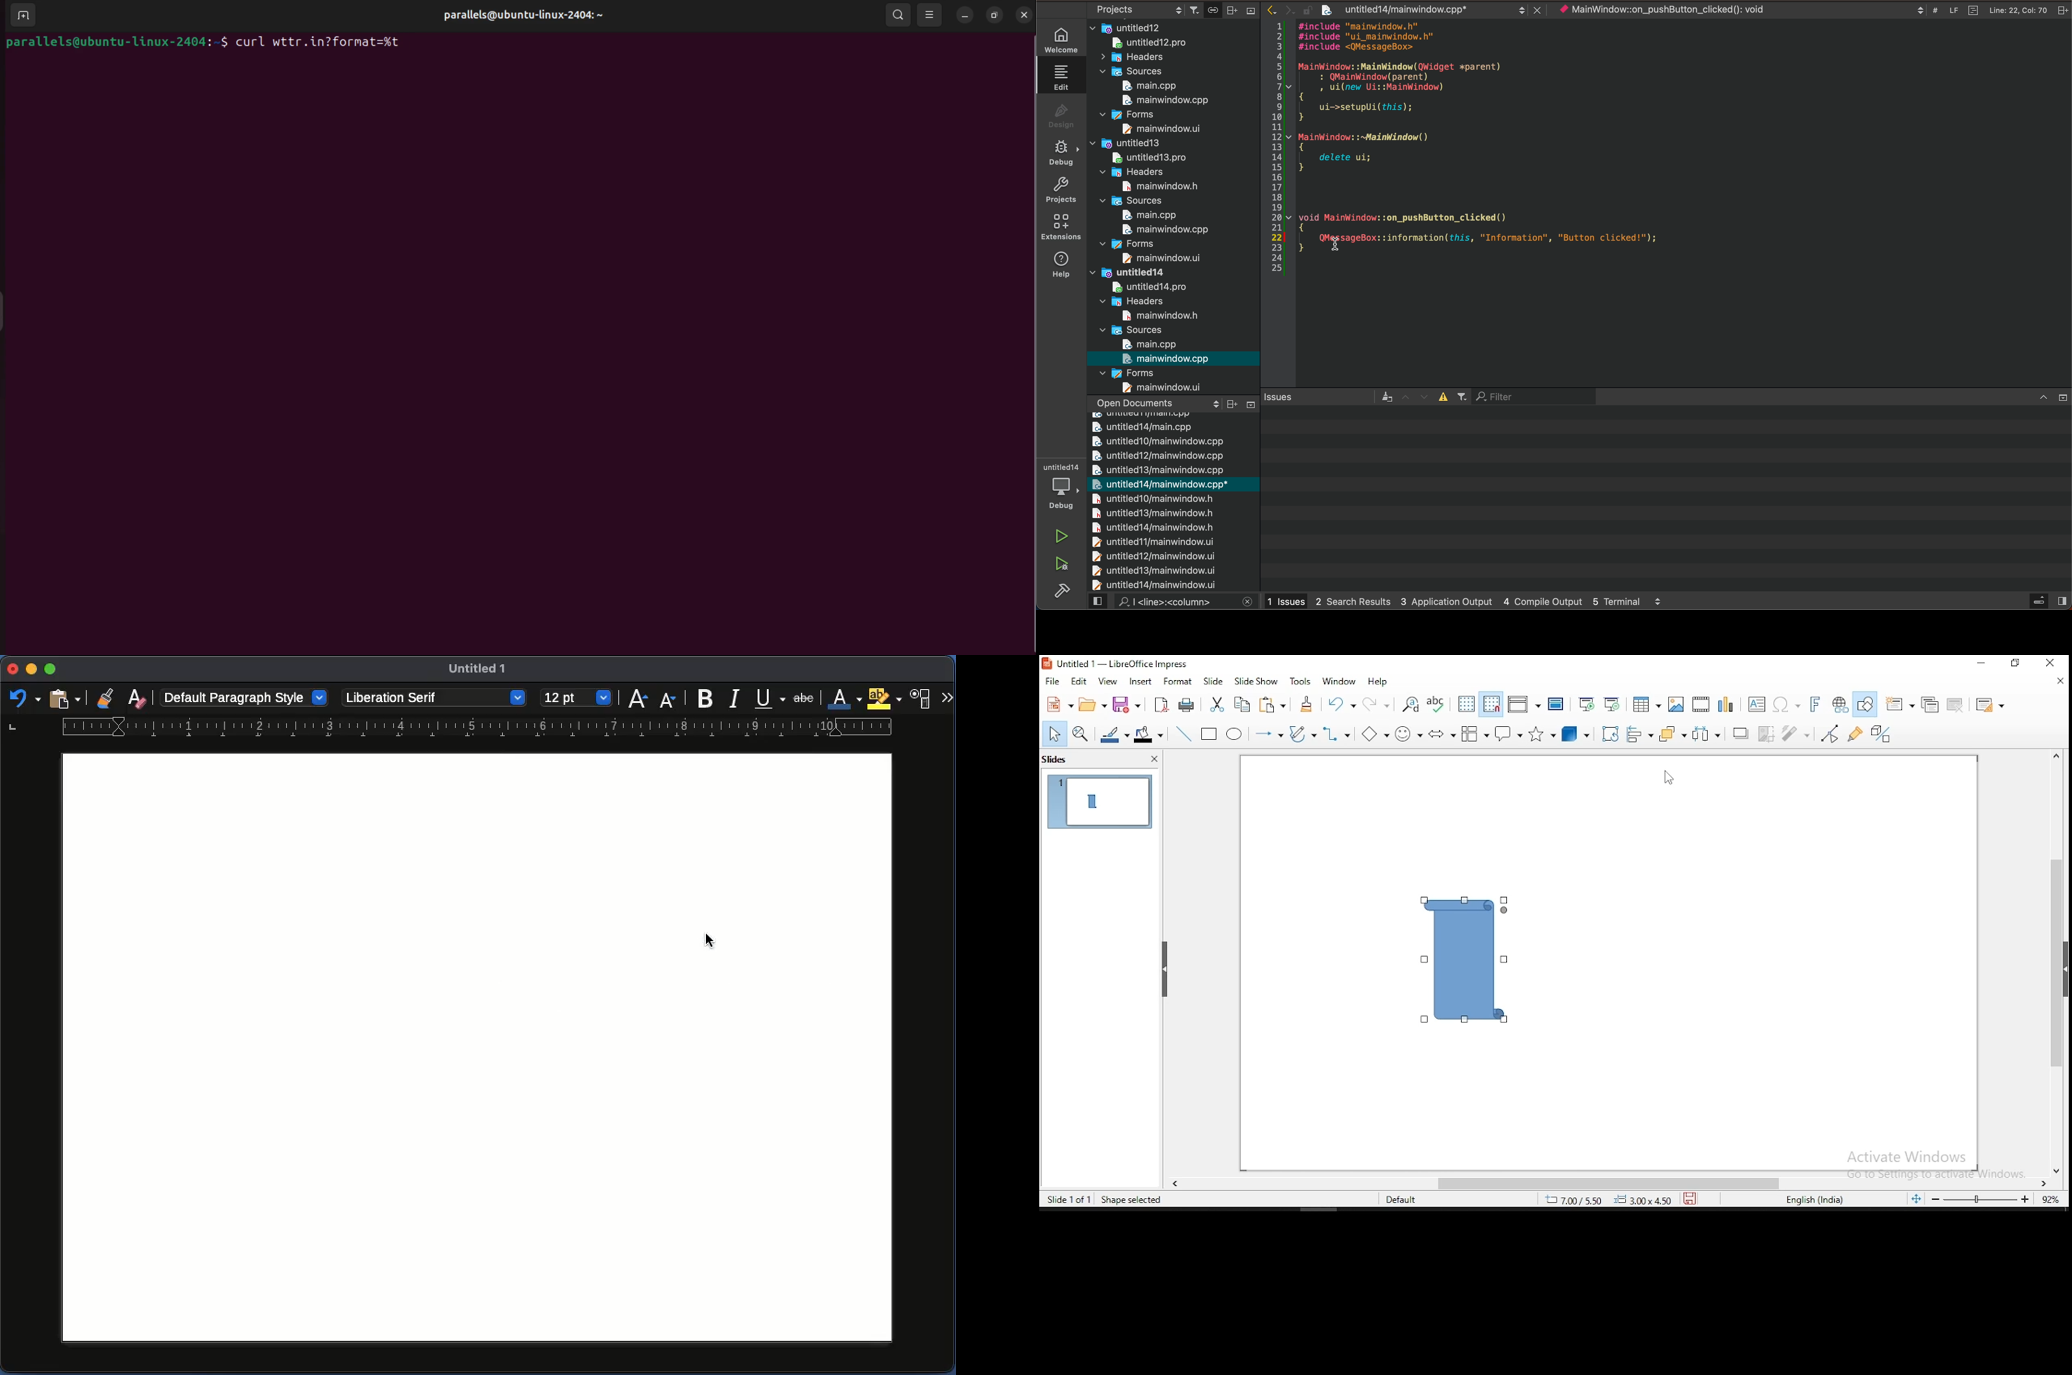  What do you see at coordinates (771, 697) in the screenshot?
I see `Underline` at bounding box center [771, 697].